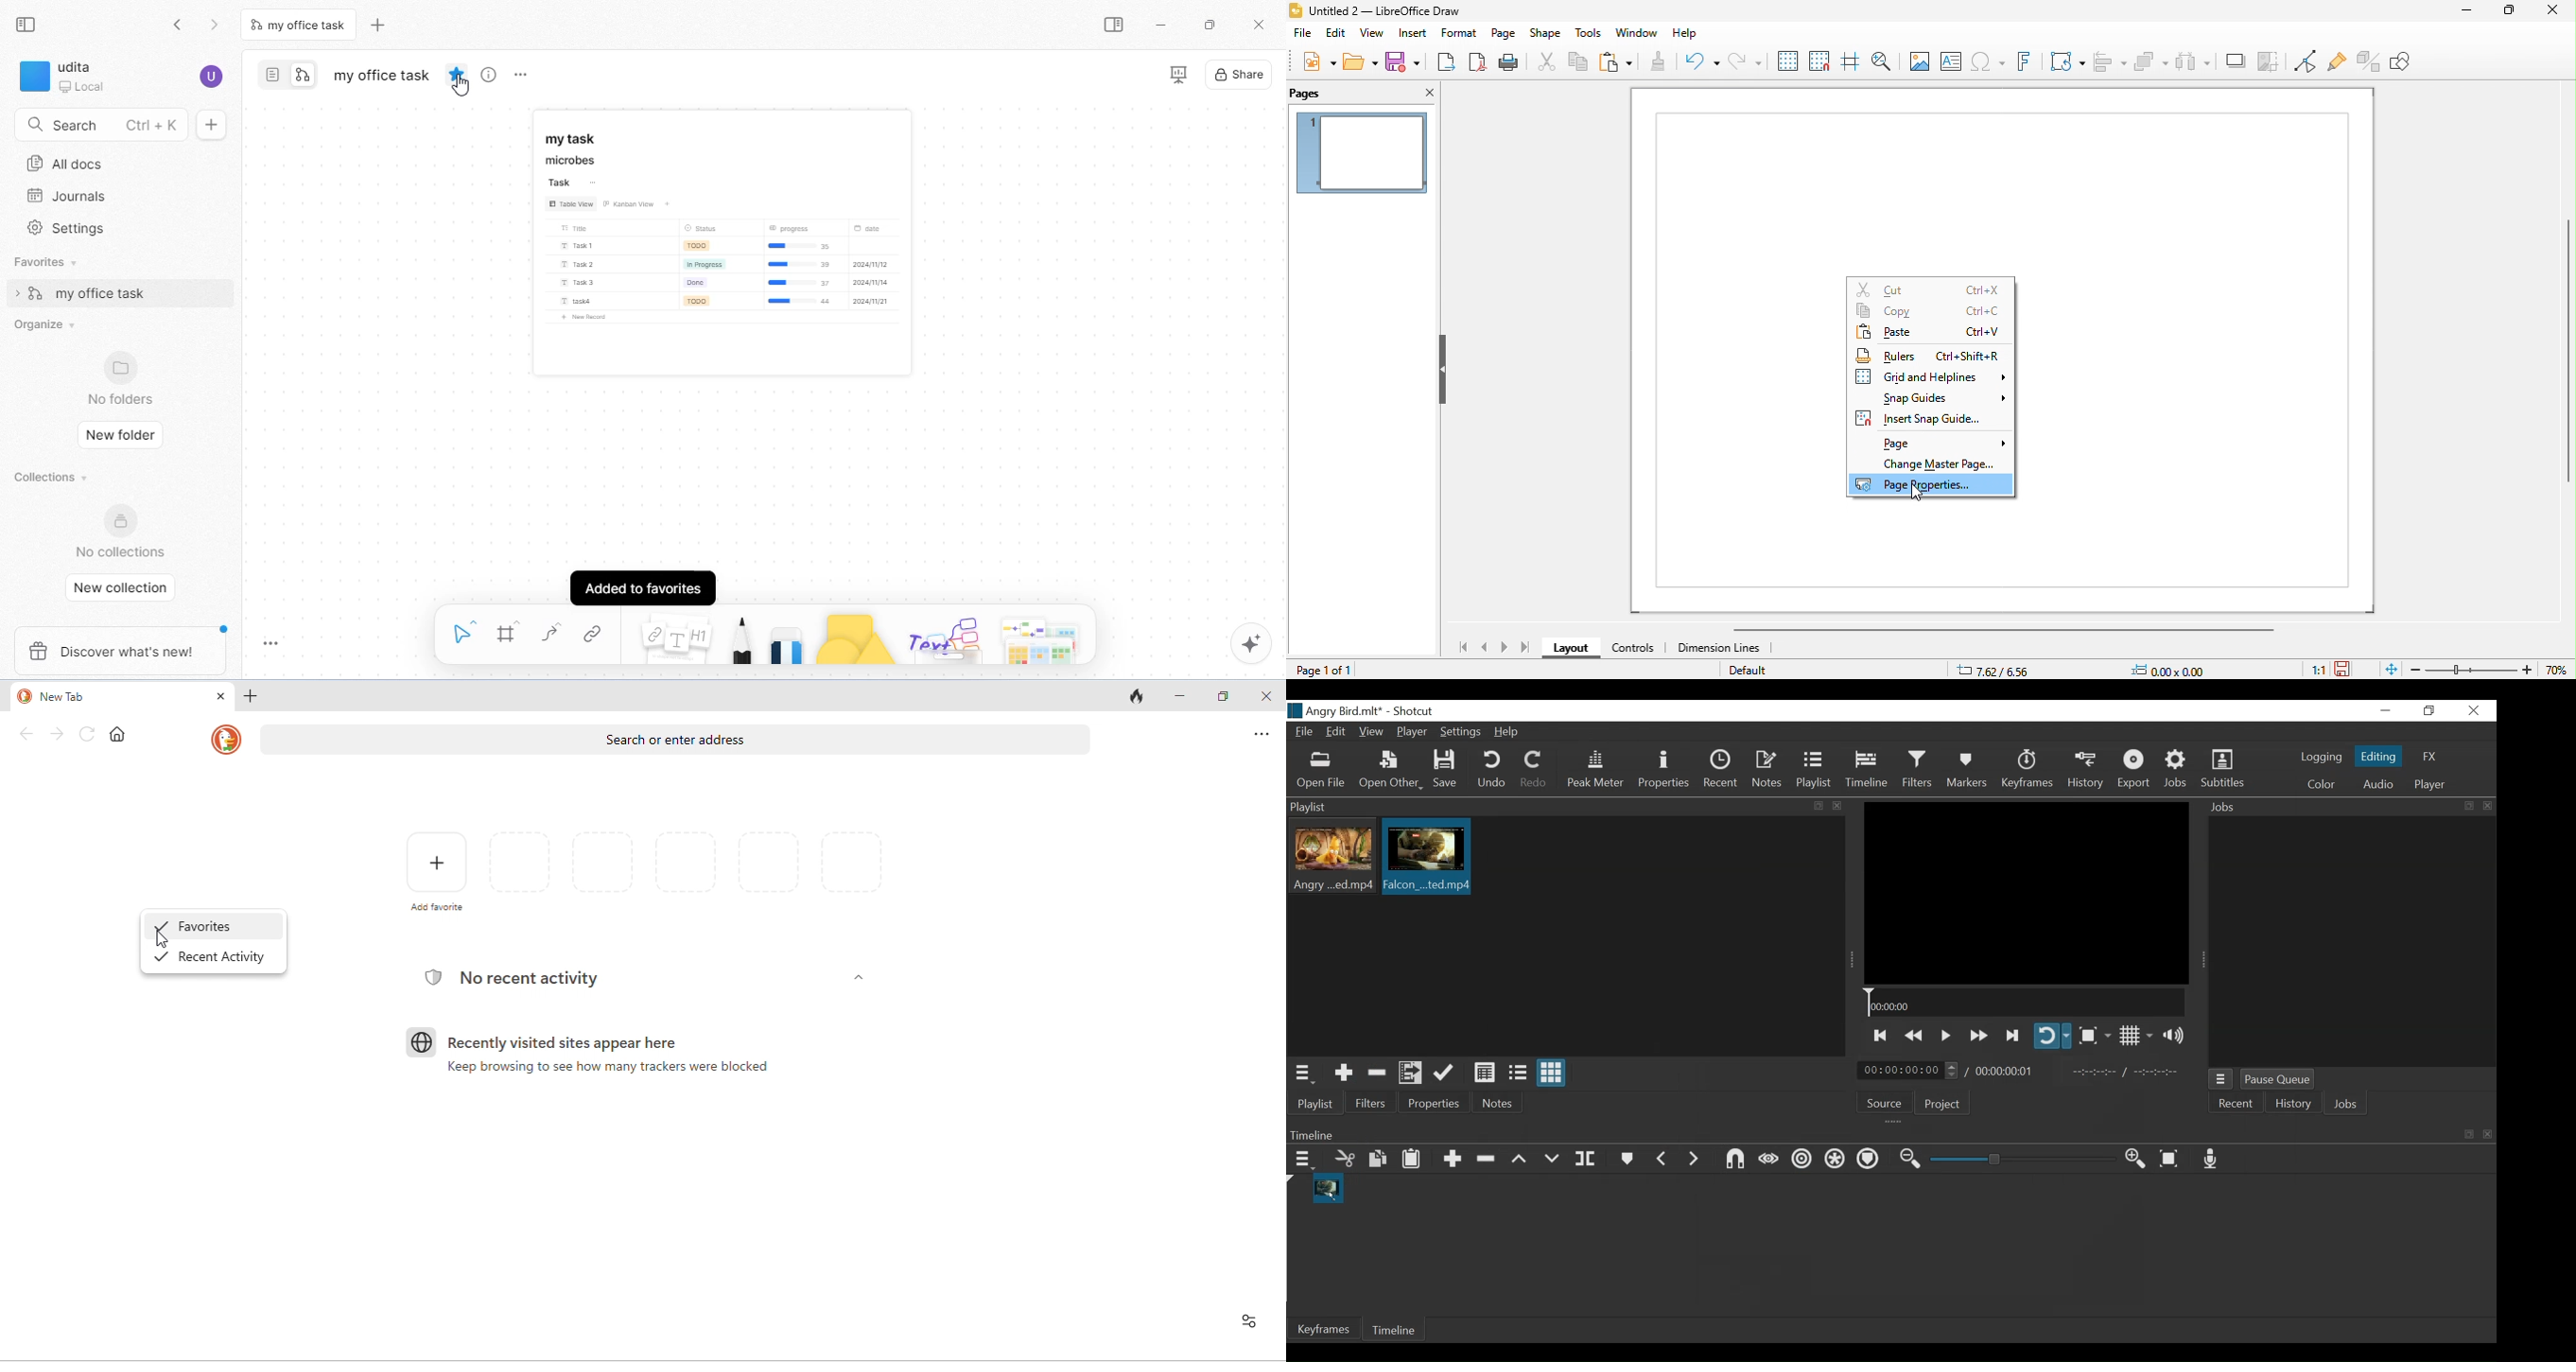  Describe the element at coordinates (1942, 444) in the screenshot. I see `page` at that location.